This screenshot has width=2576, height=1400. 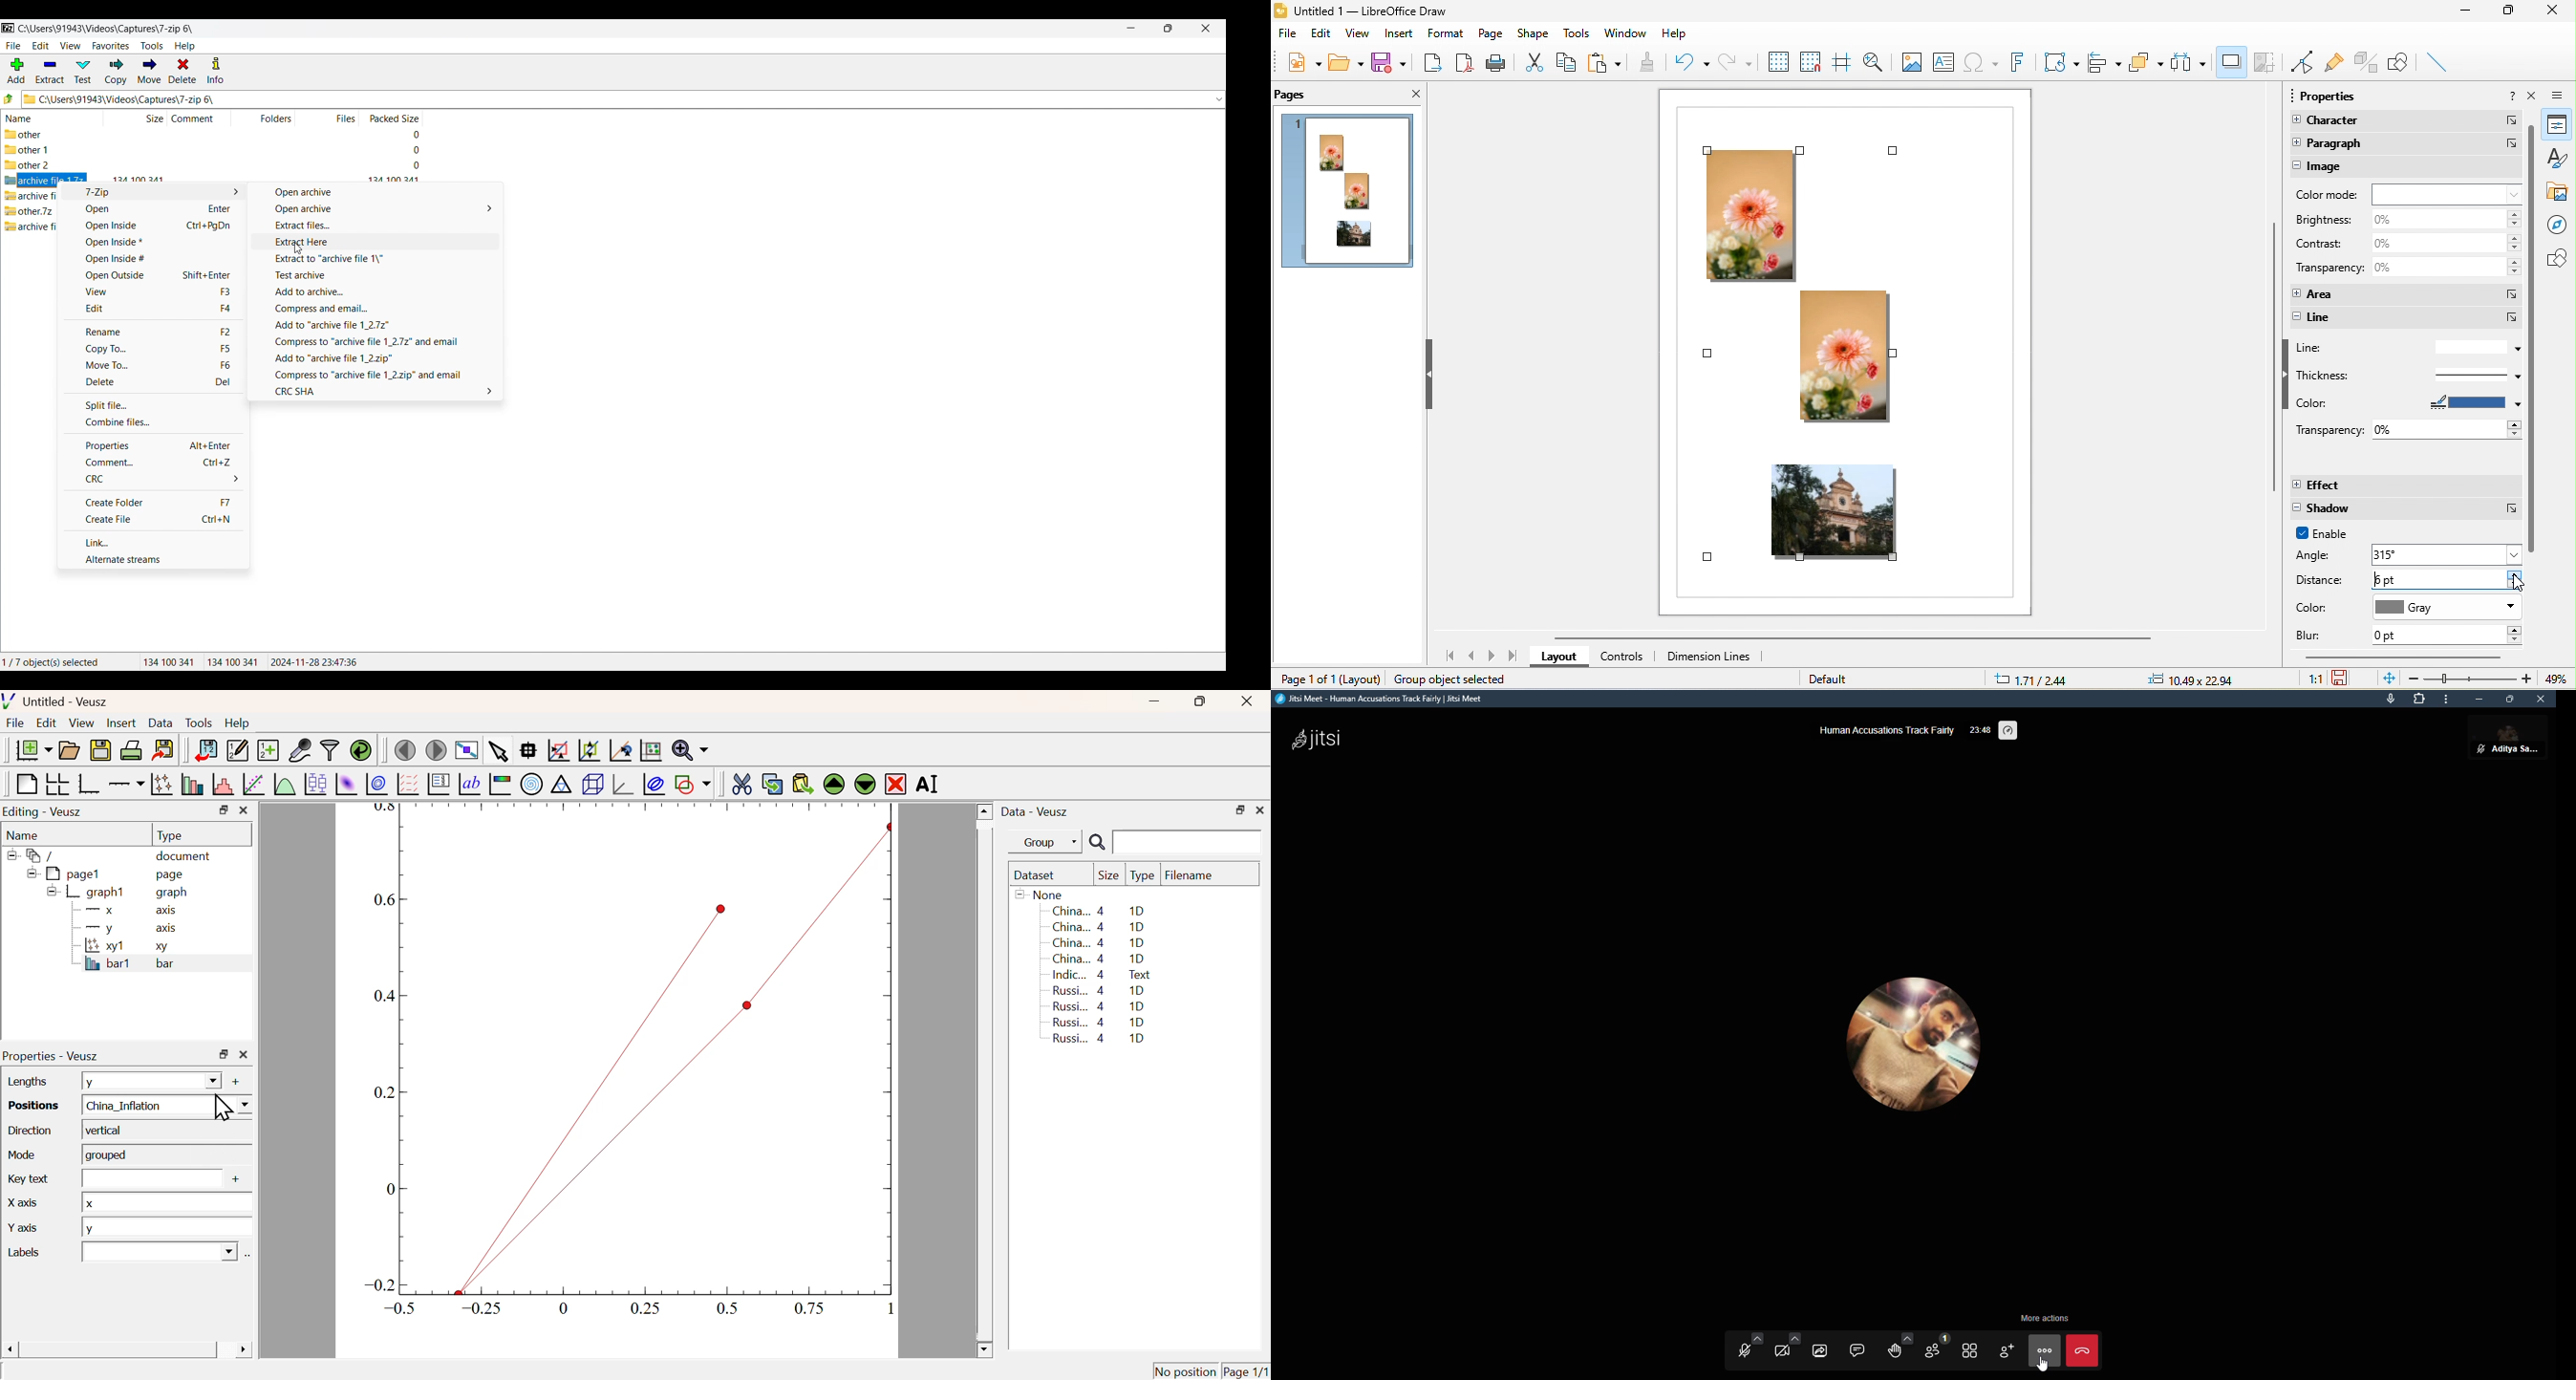 I want to click on color, so click(x=2320, y=608).